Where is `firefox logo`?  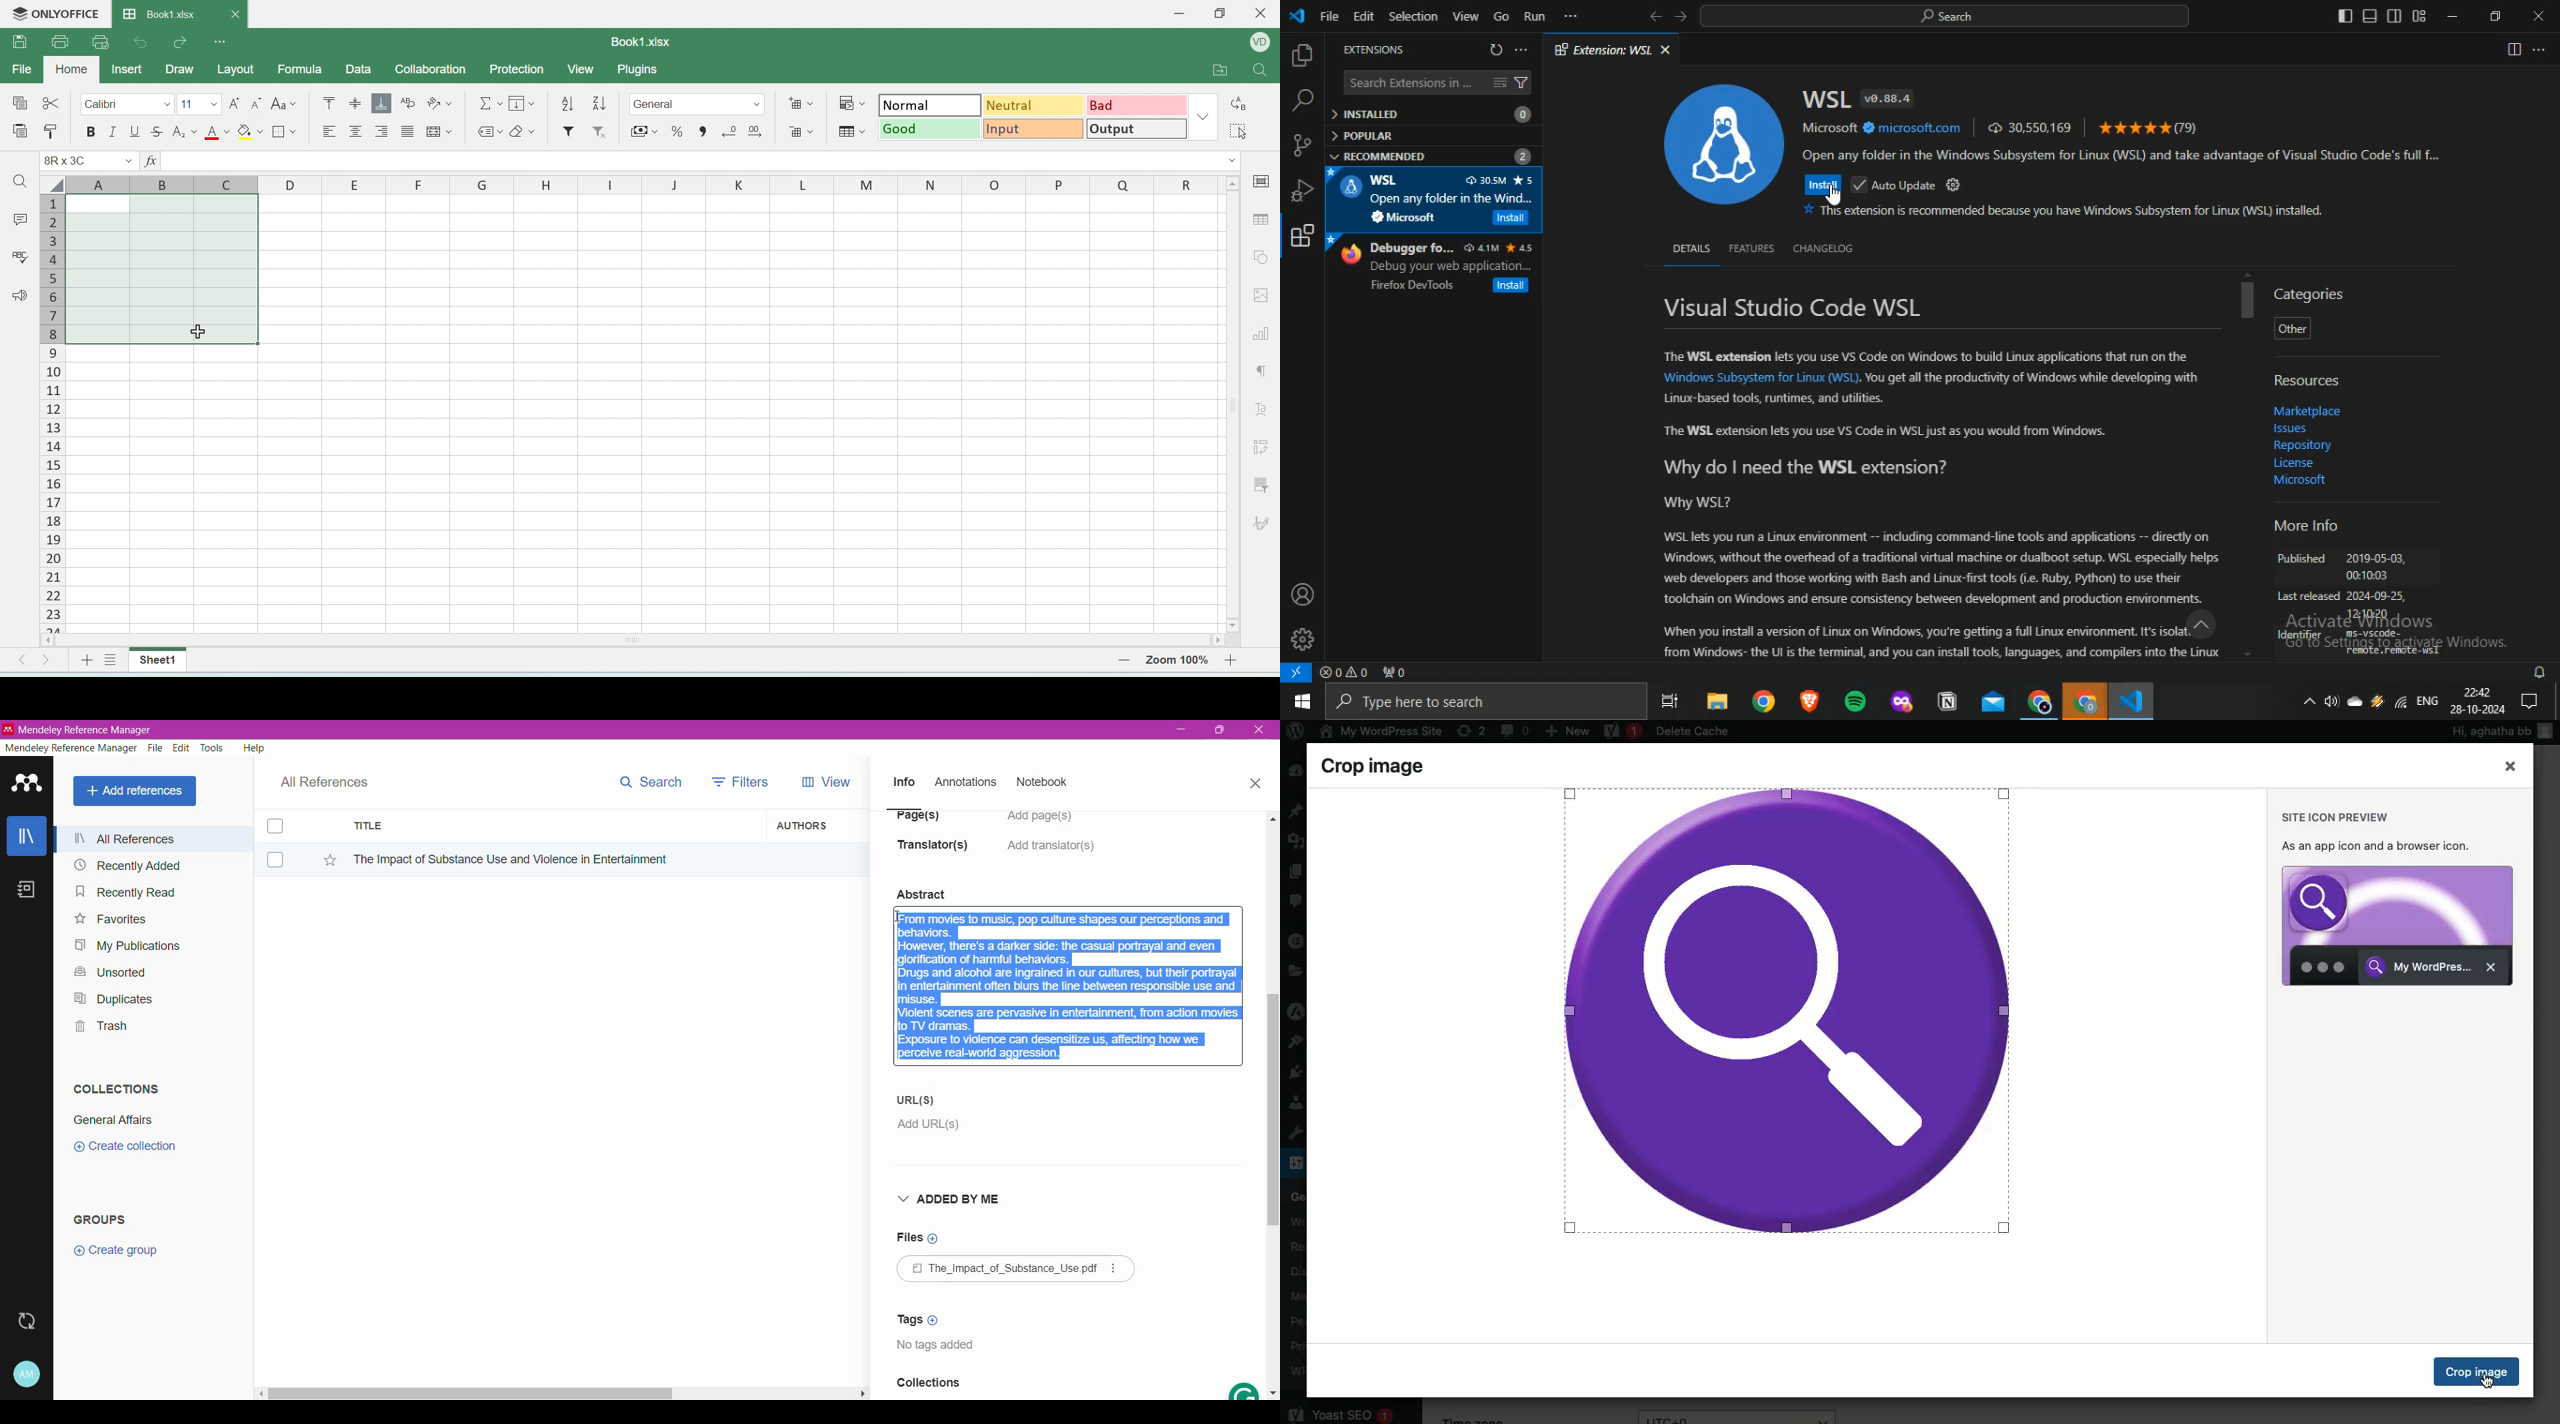 firefox logo is located at coordinates (1349, 253).